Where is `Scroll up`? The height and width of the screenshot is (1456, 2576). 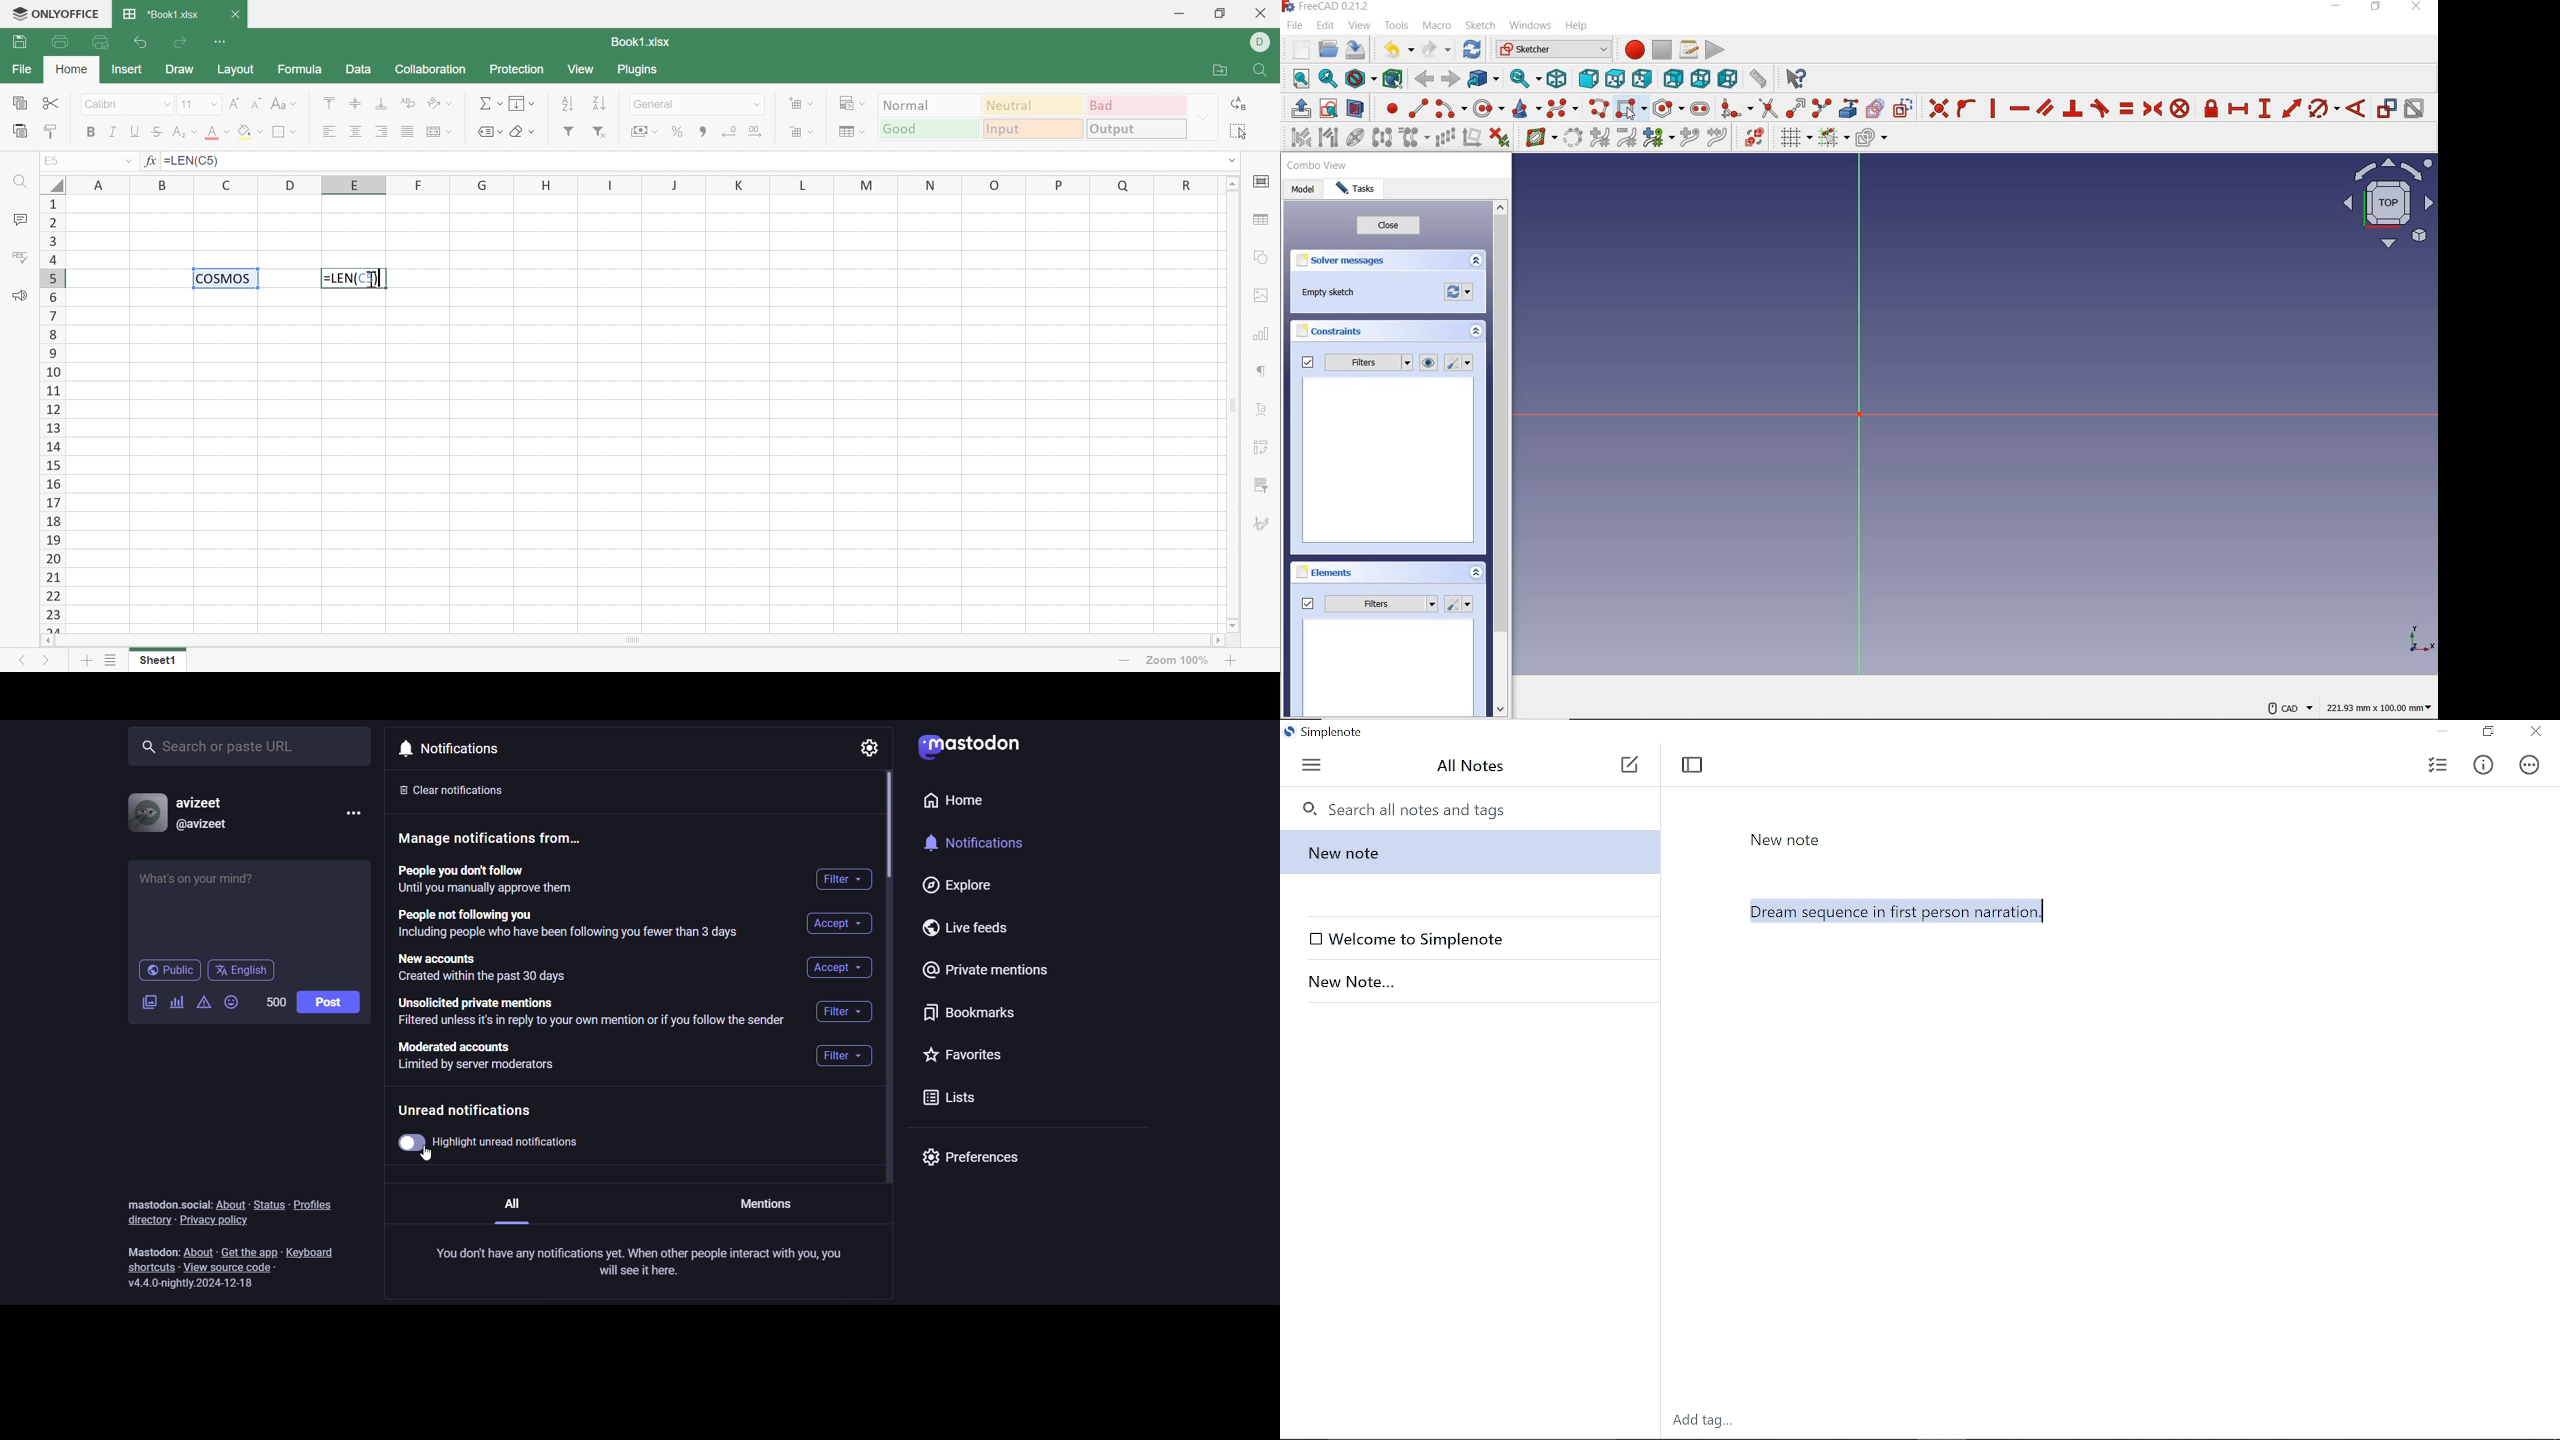 Scroll up is located at coordinates (1233, 183).